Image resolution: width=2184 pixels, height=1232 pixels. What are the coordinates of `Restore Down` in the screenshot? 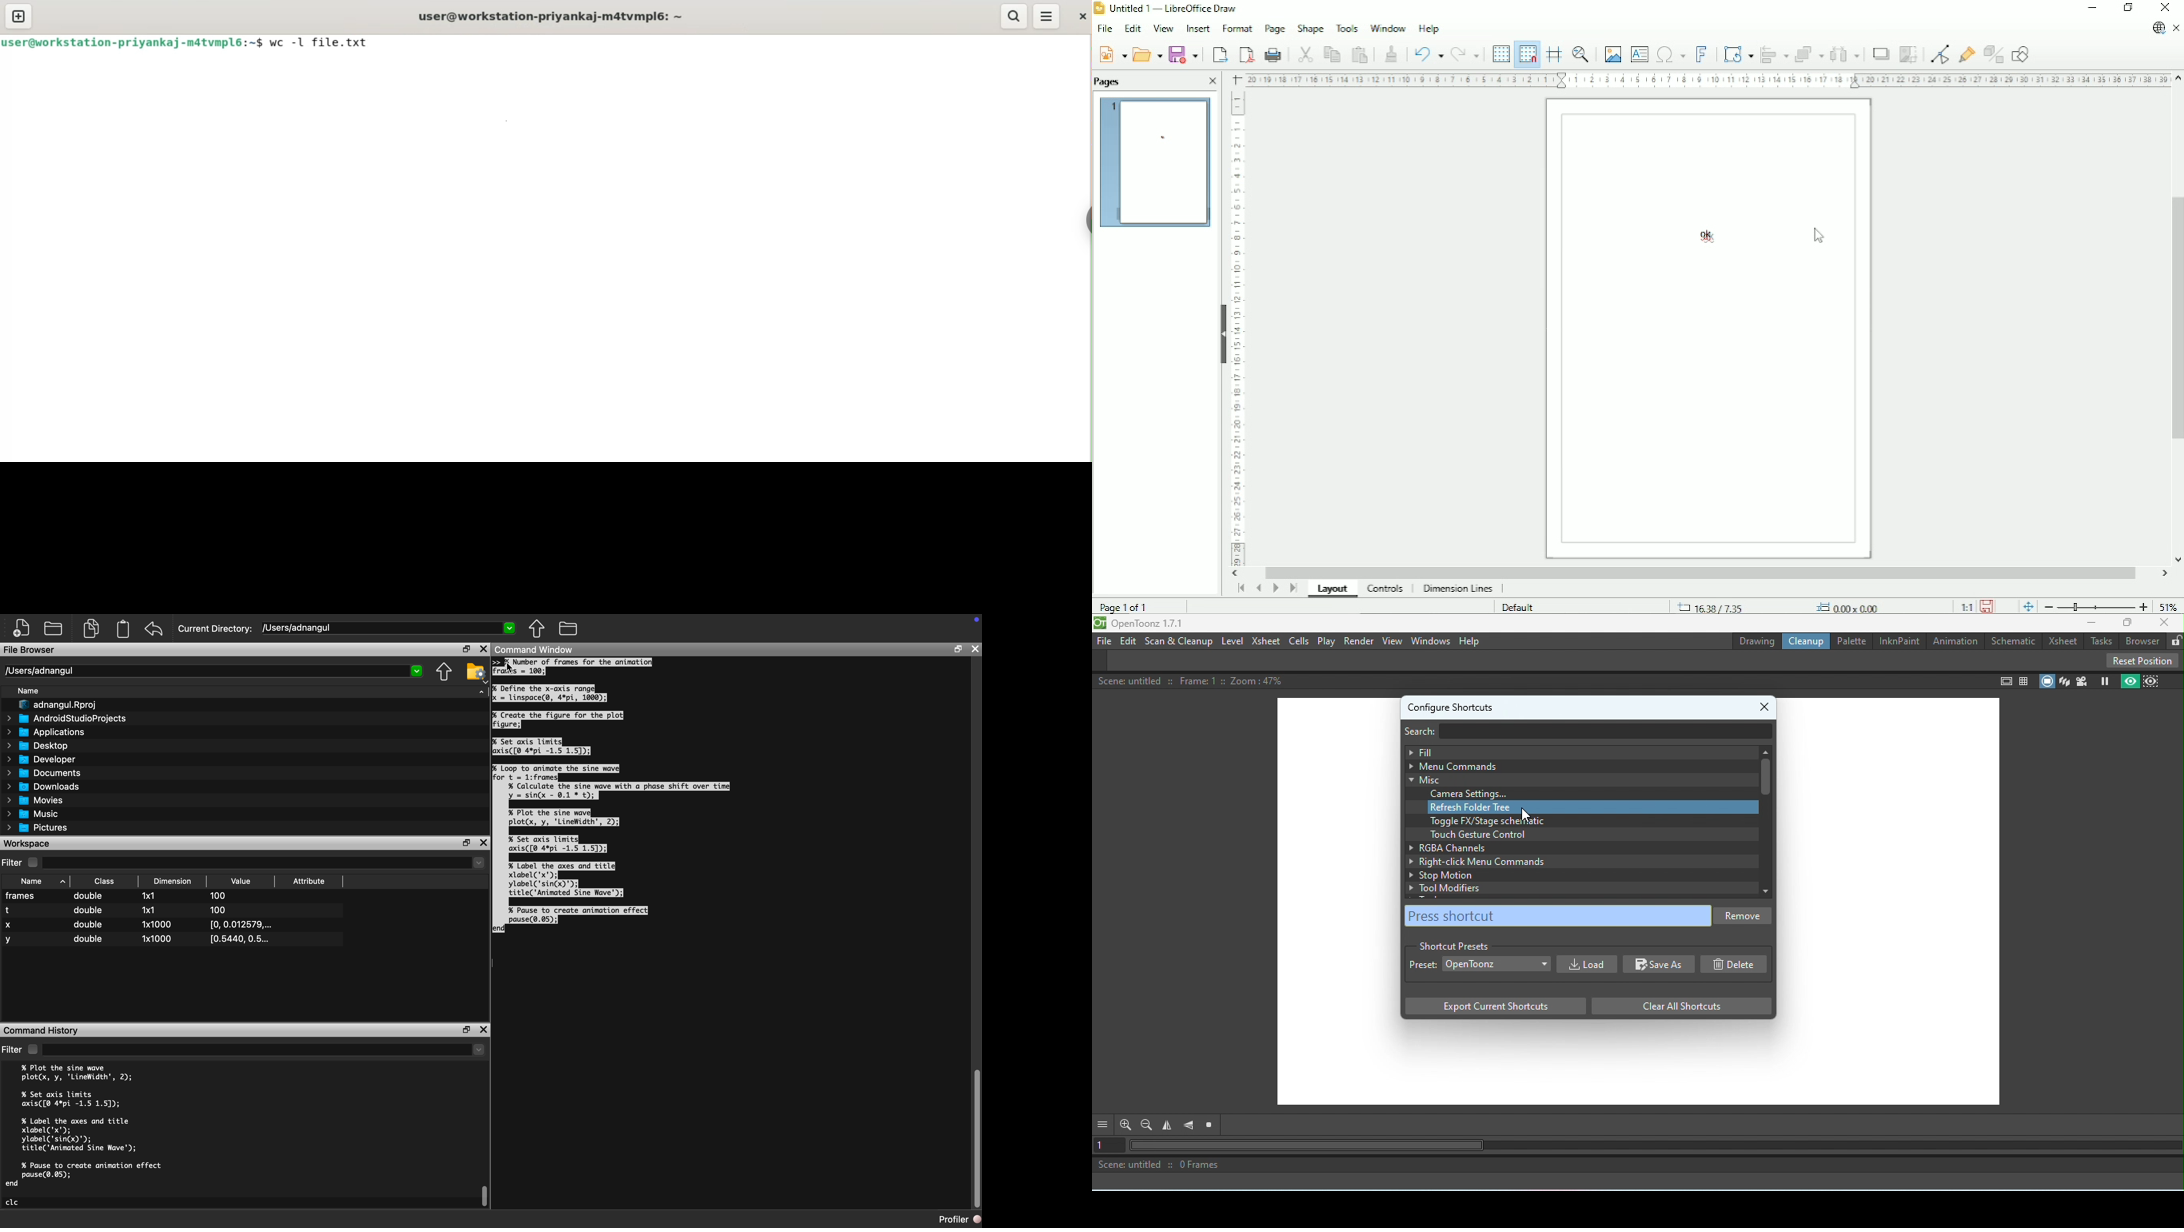 It's located at (467, 1030).